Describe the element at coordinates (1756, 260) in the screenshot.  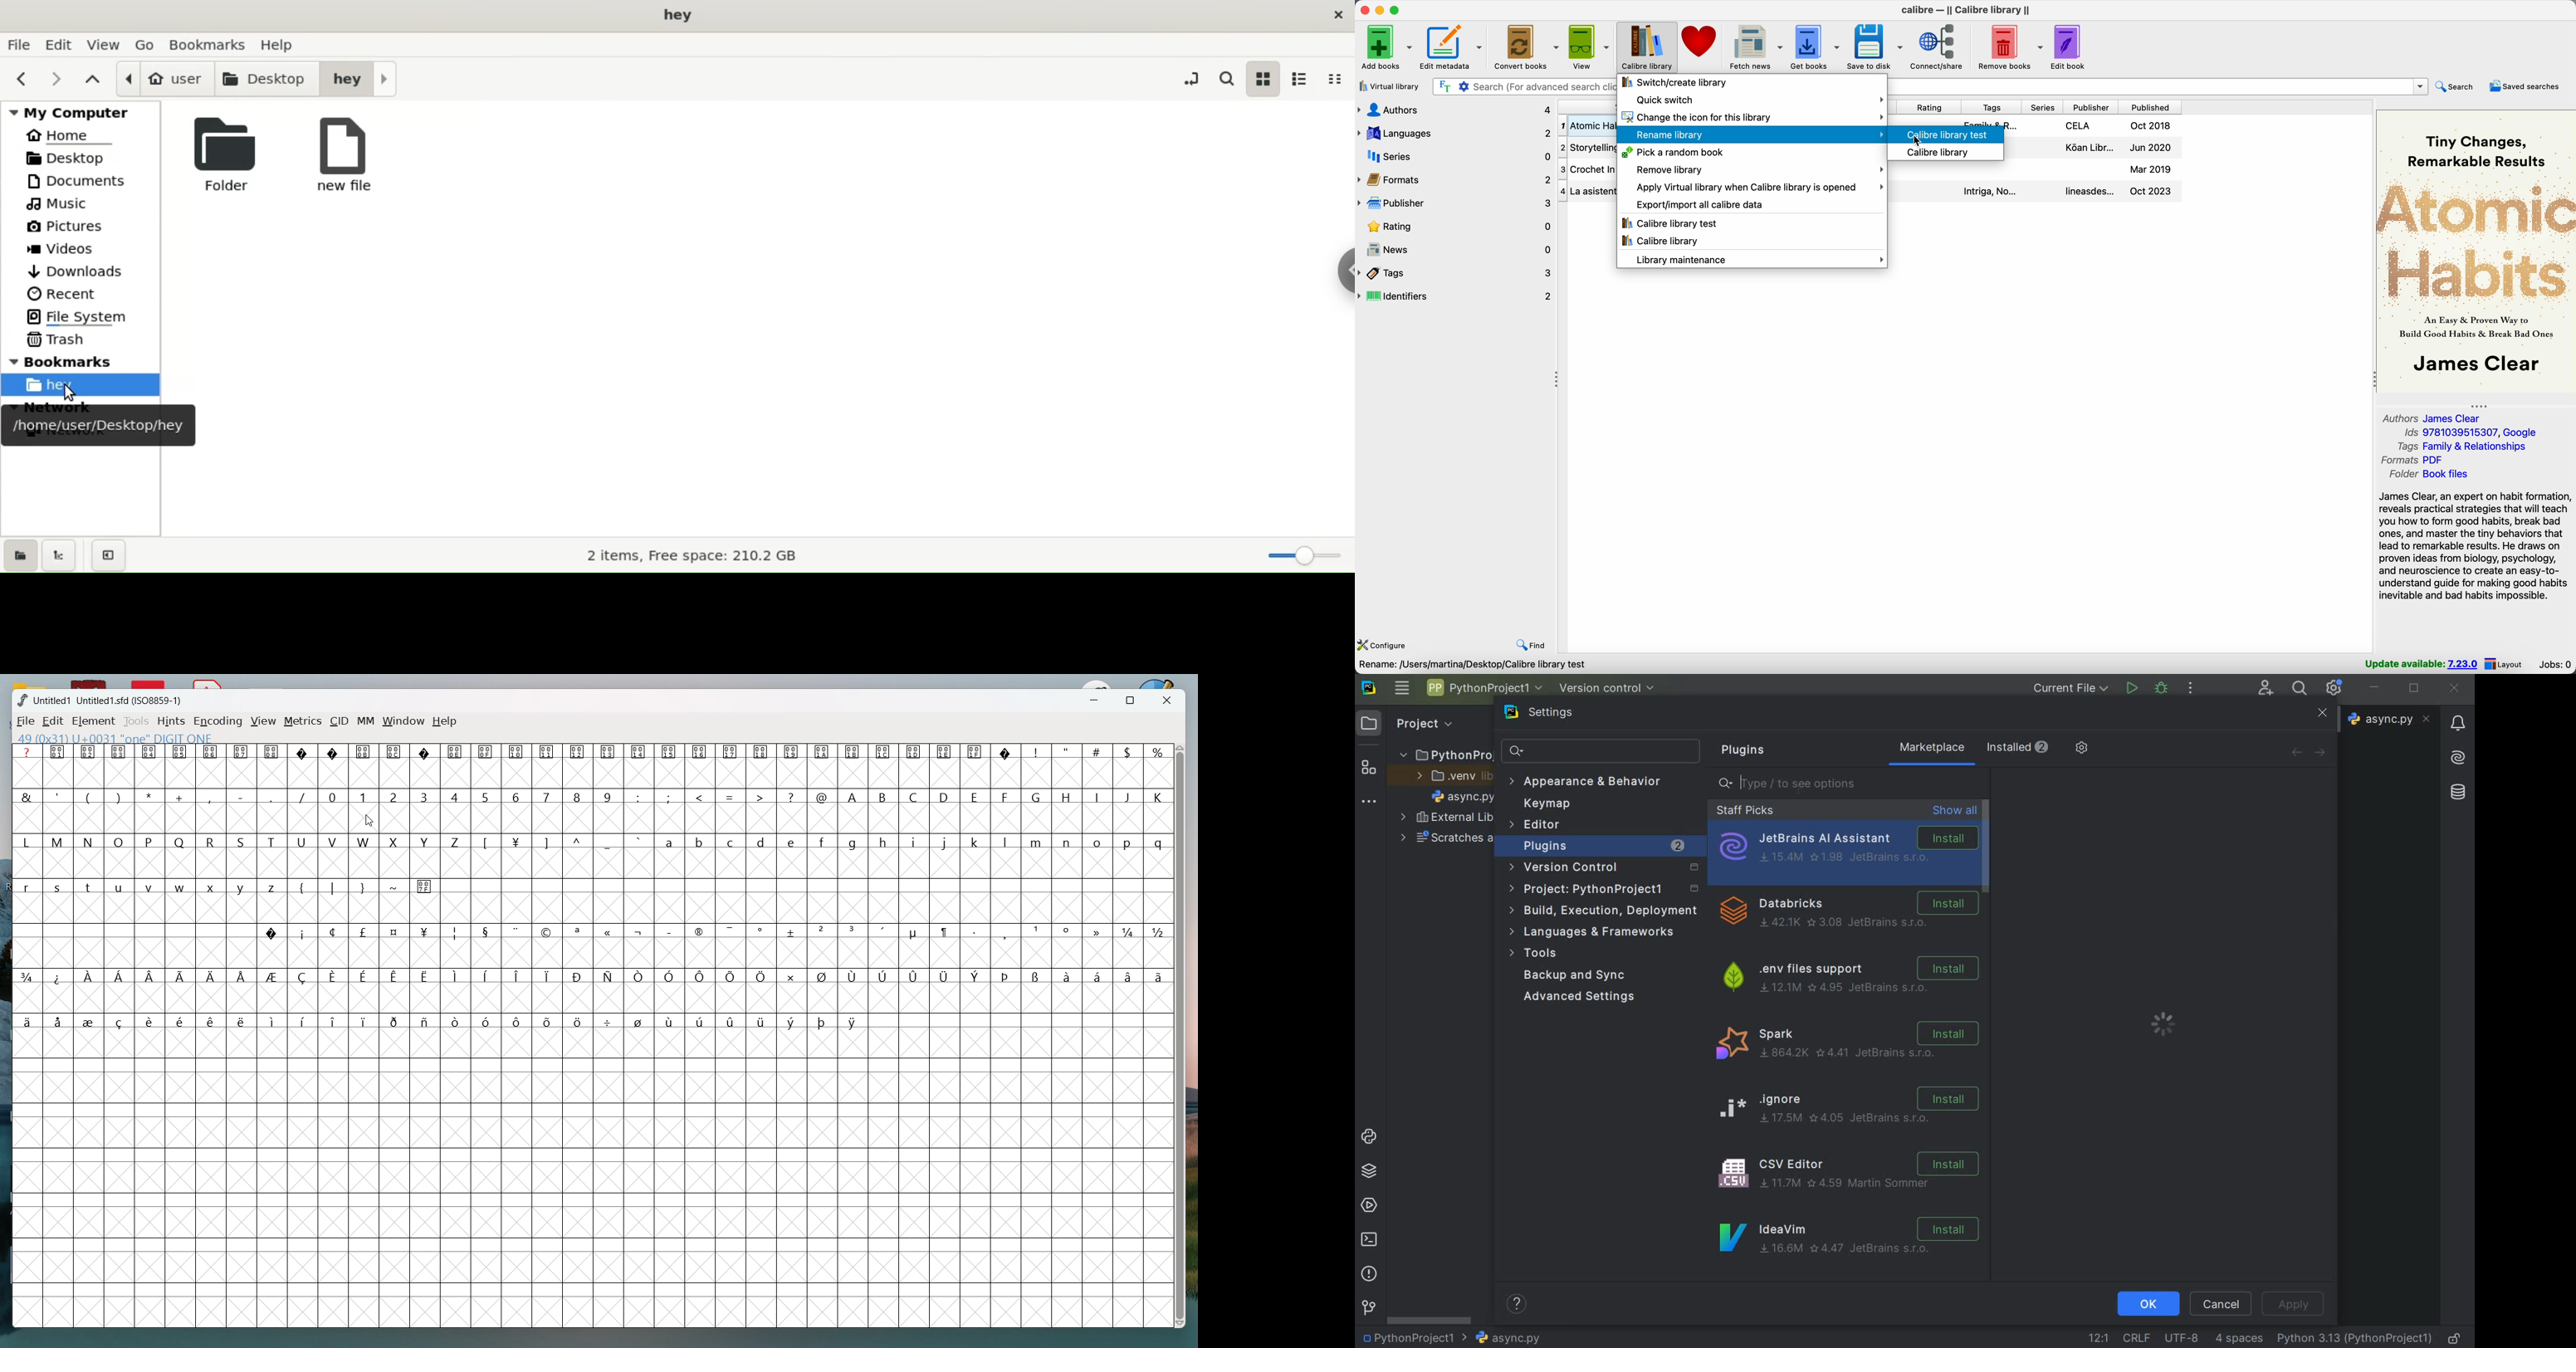
I see `library maintenance` at that location.